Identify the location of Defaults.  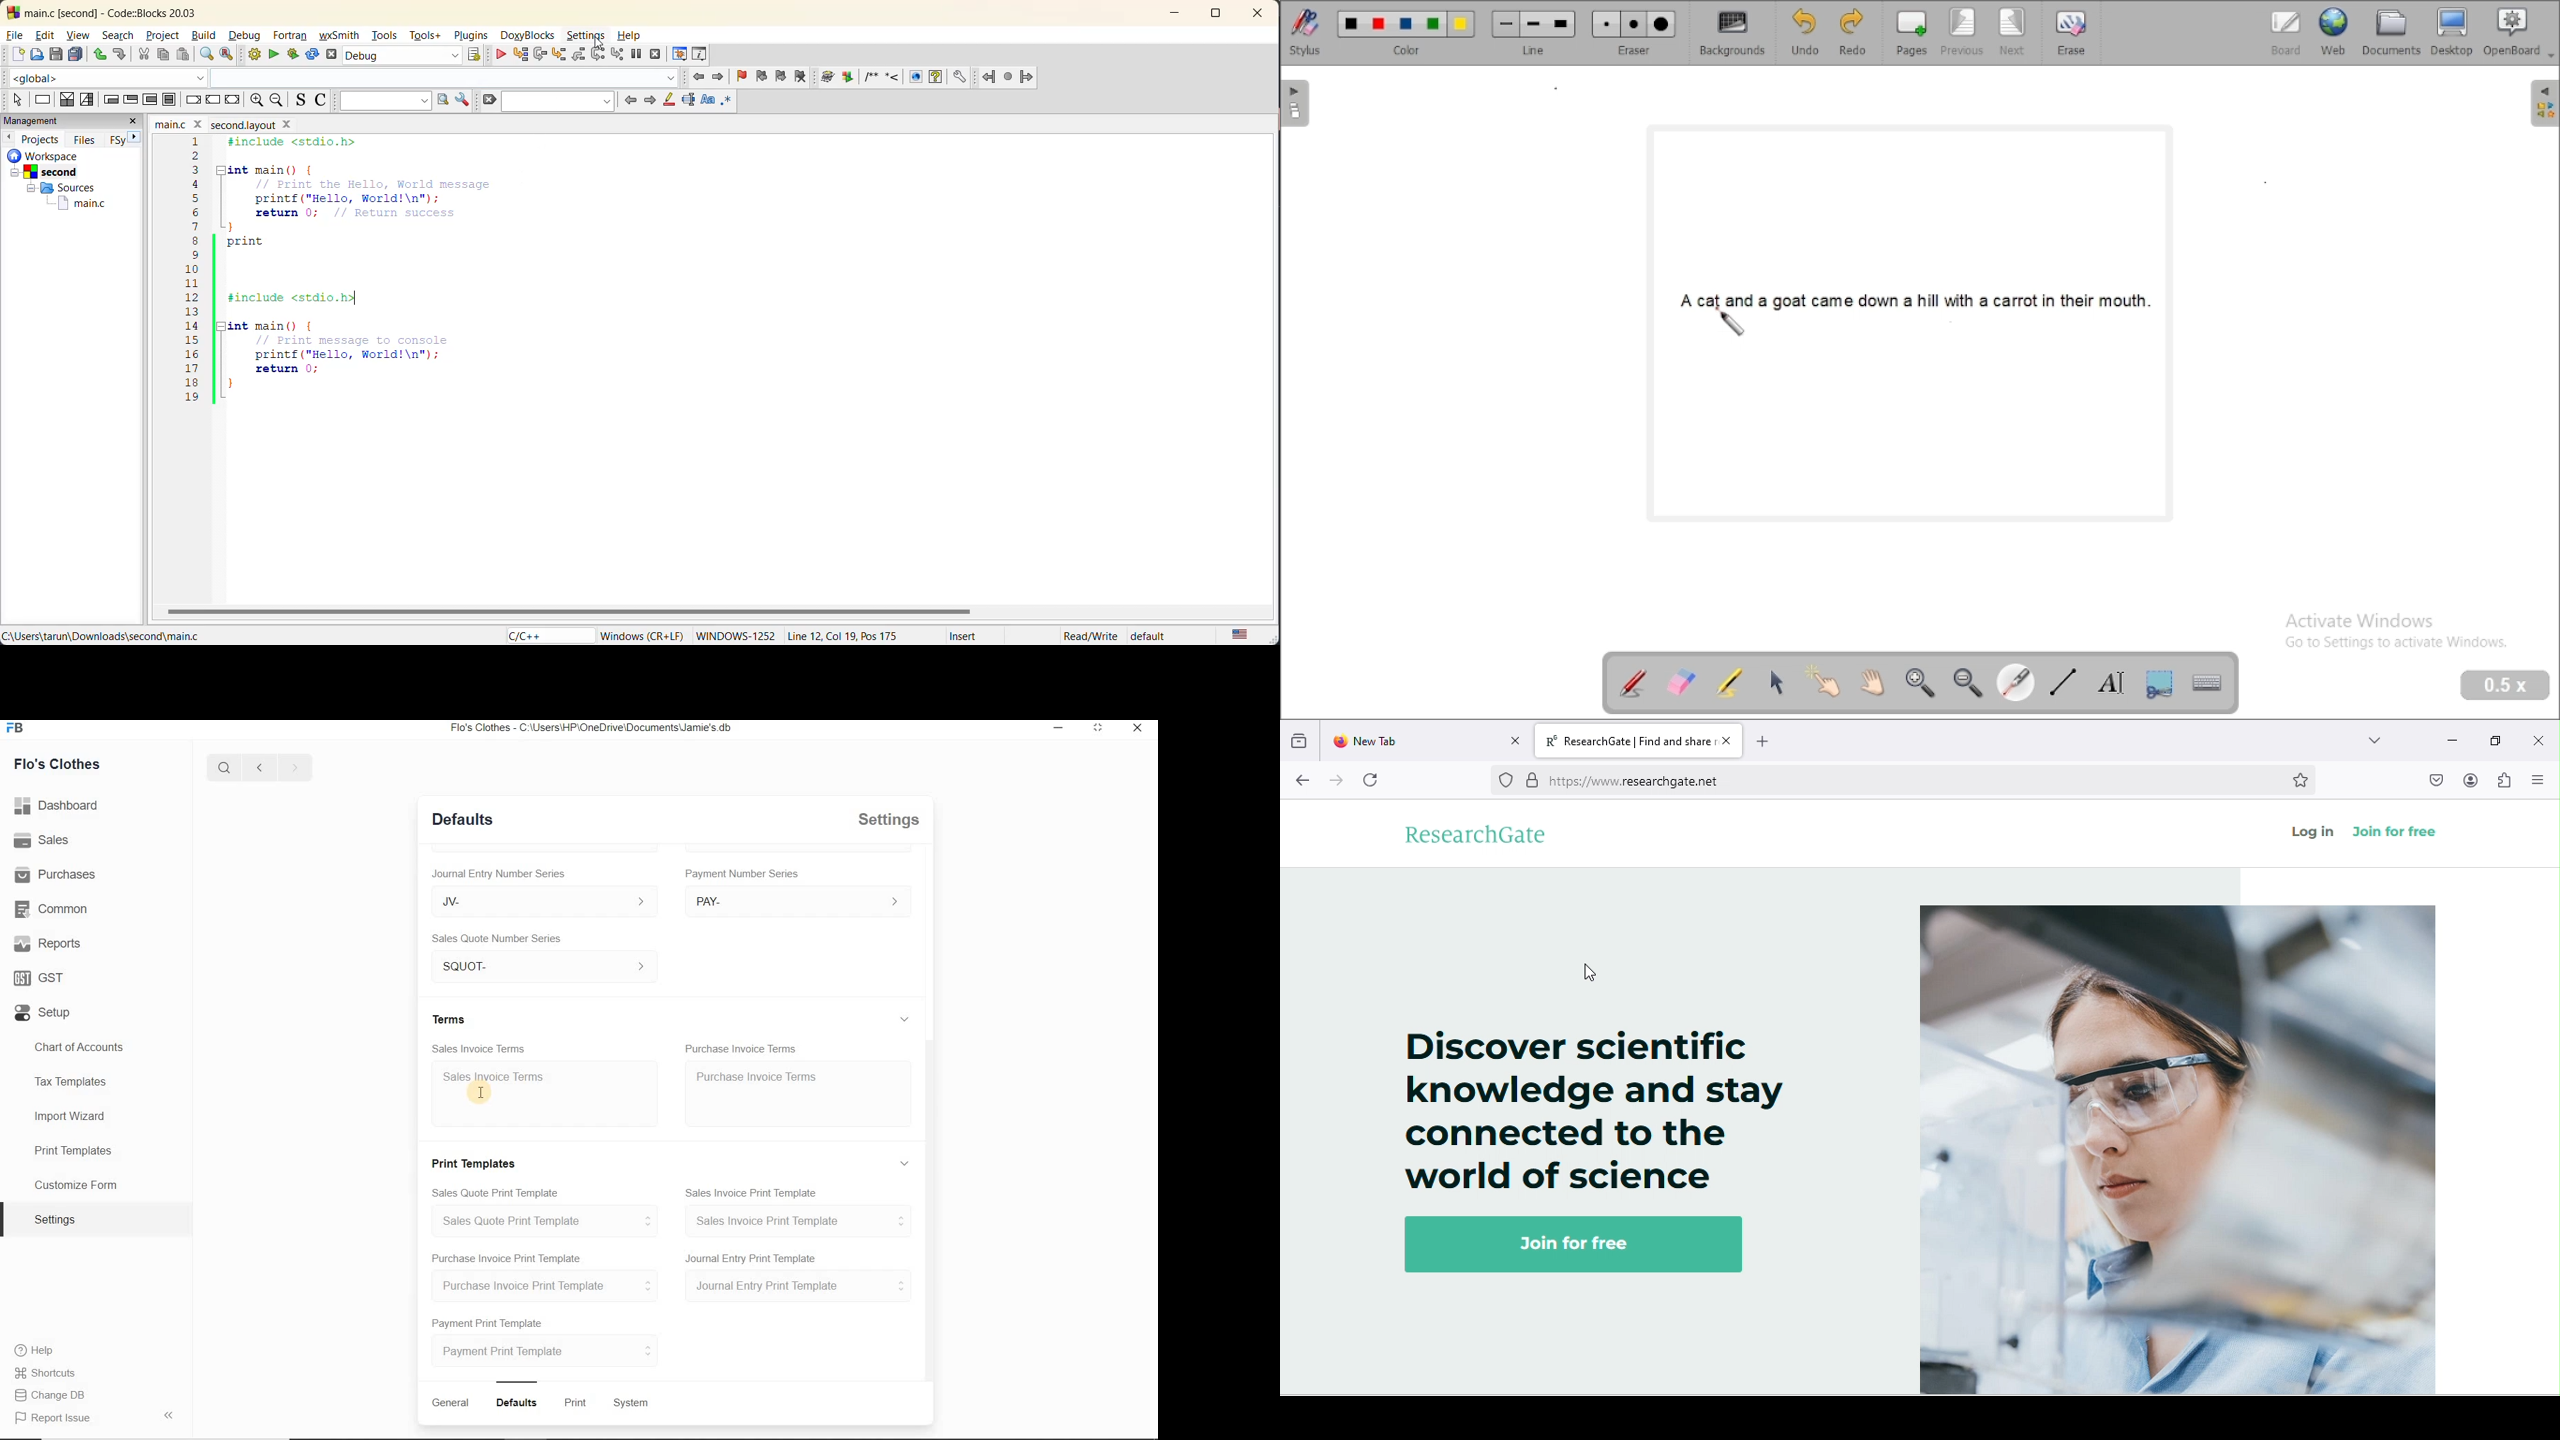
(463, 818).